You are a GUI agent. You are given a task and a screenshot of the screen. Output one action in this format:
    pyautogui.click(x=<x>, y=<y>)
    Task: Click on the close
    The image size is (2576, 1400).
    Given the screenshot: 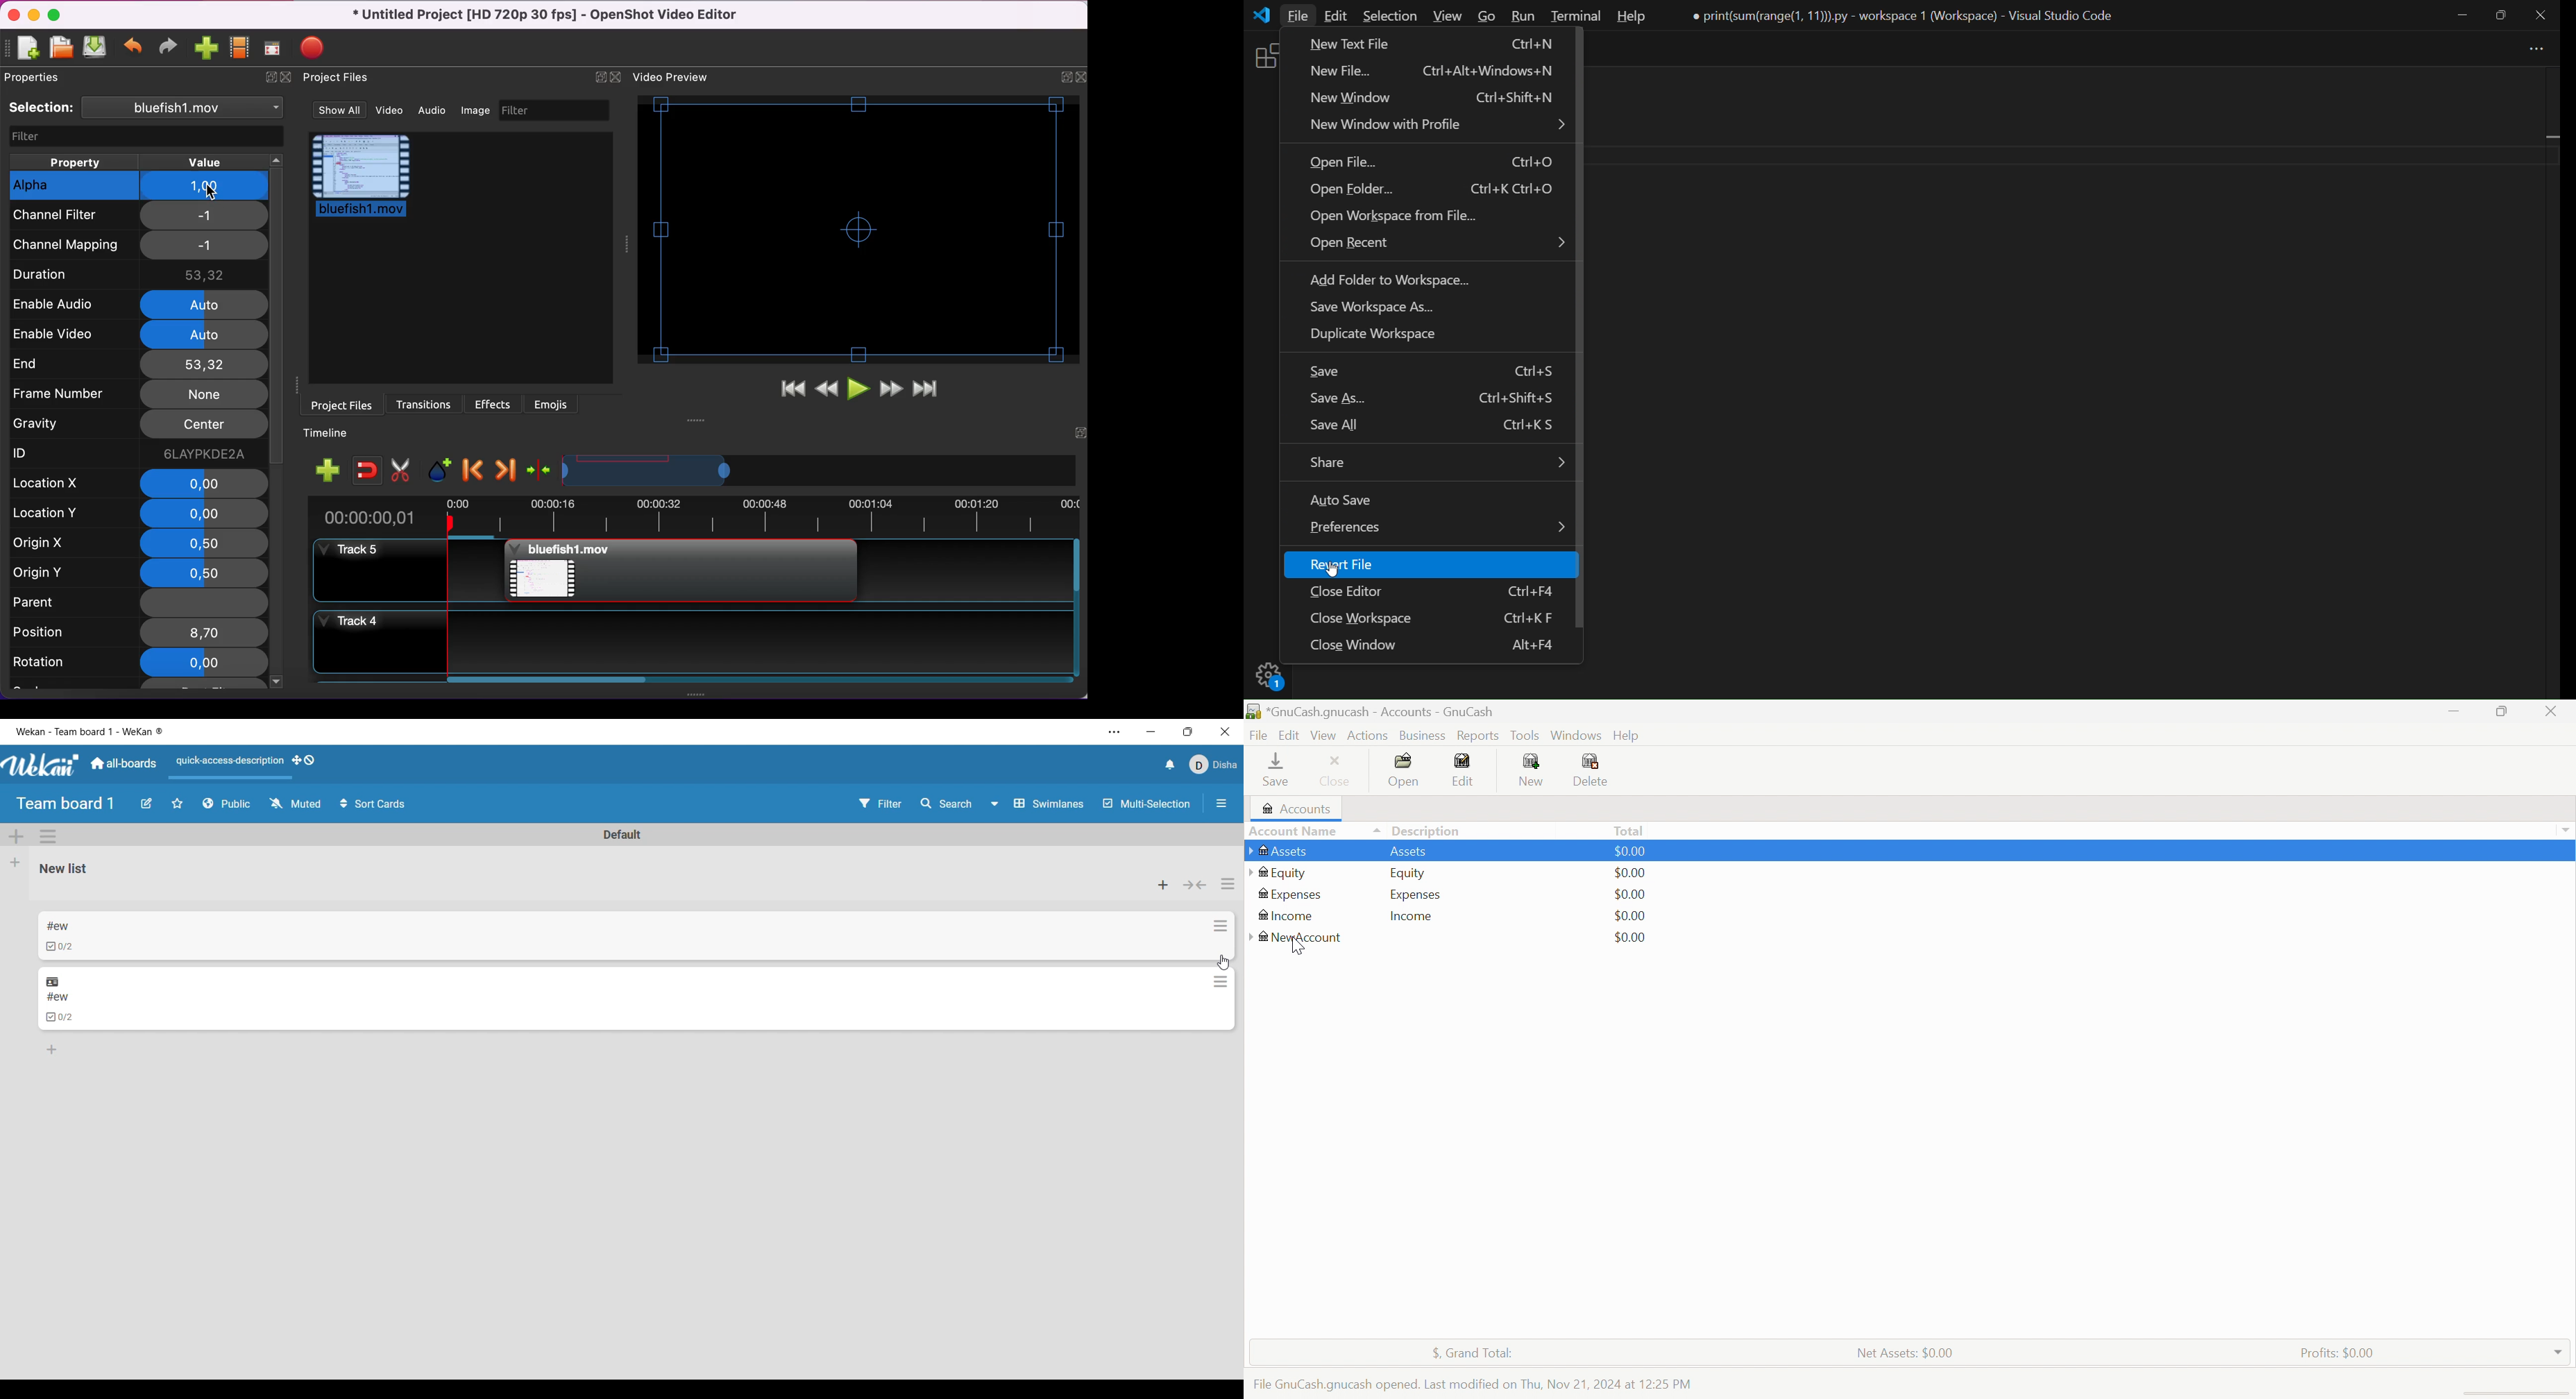 What is the action you would take?
    pyautogui.click(x=287, y=77)
    